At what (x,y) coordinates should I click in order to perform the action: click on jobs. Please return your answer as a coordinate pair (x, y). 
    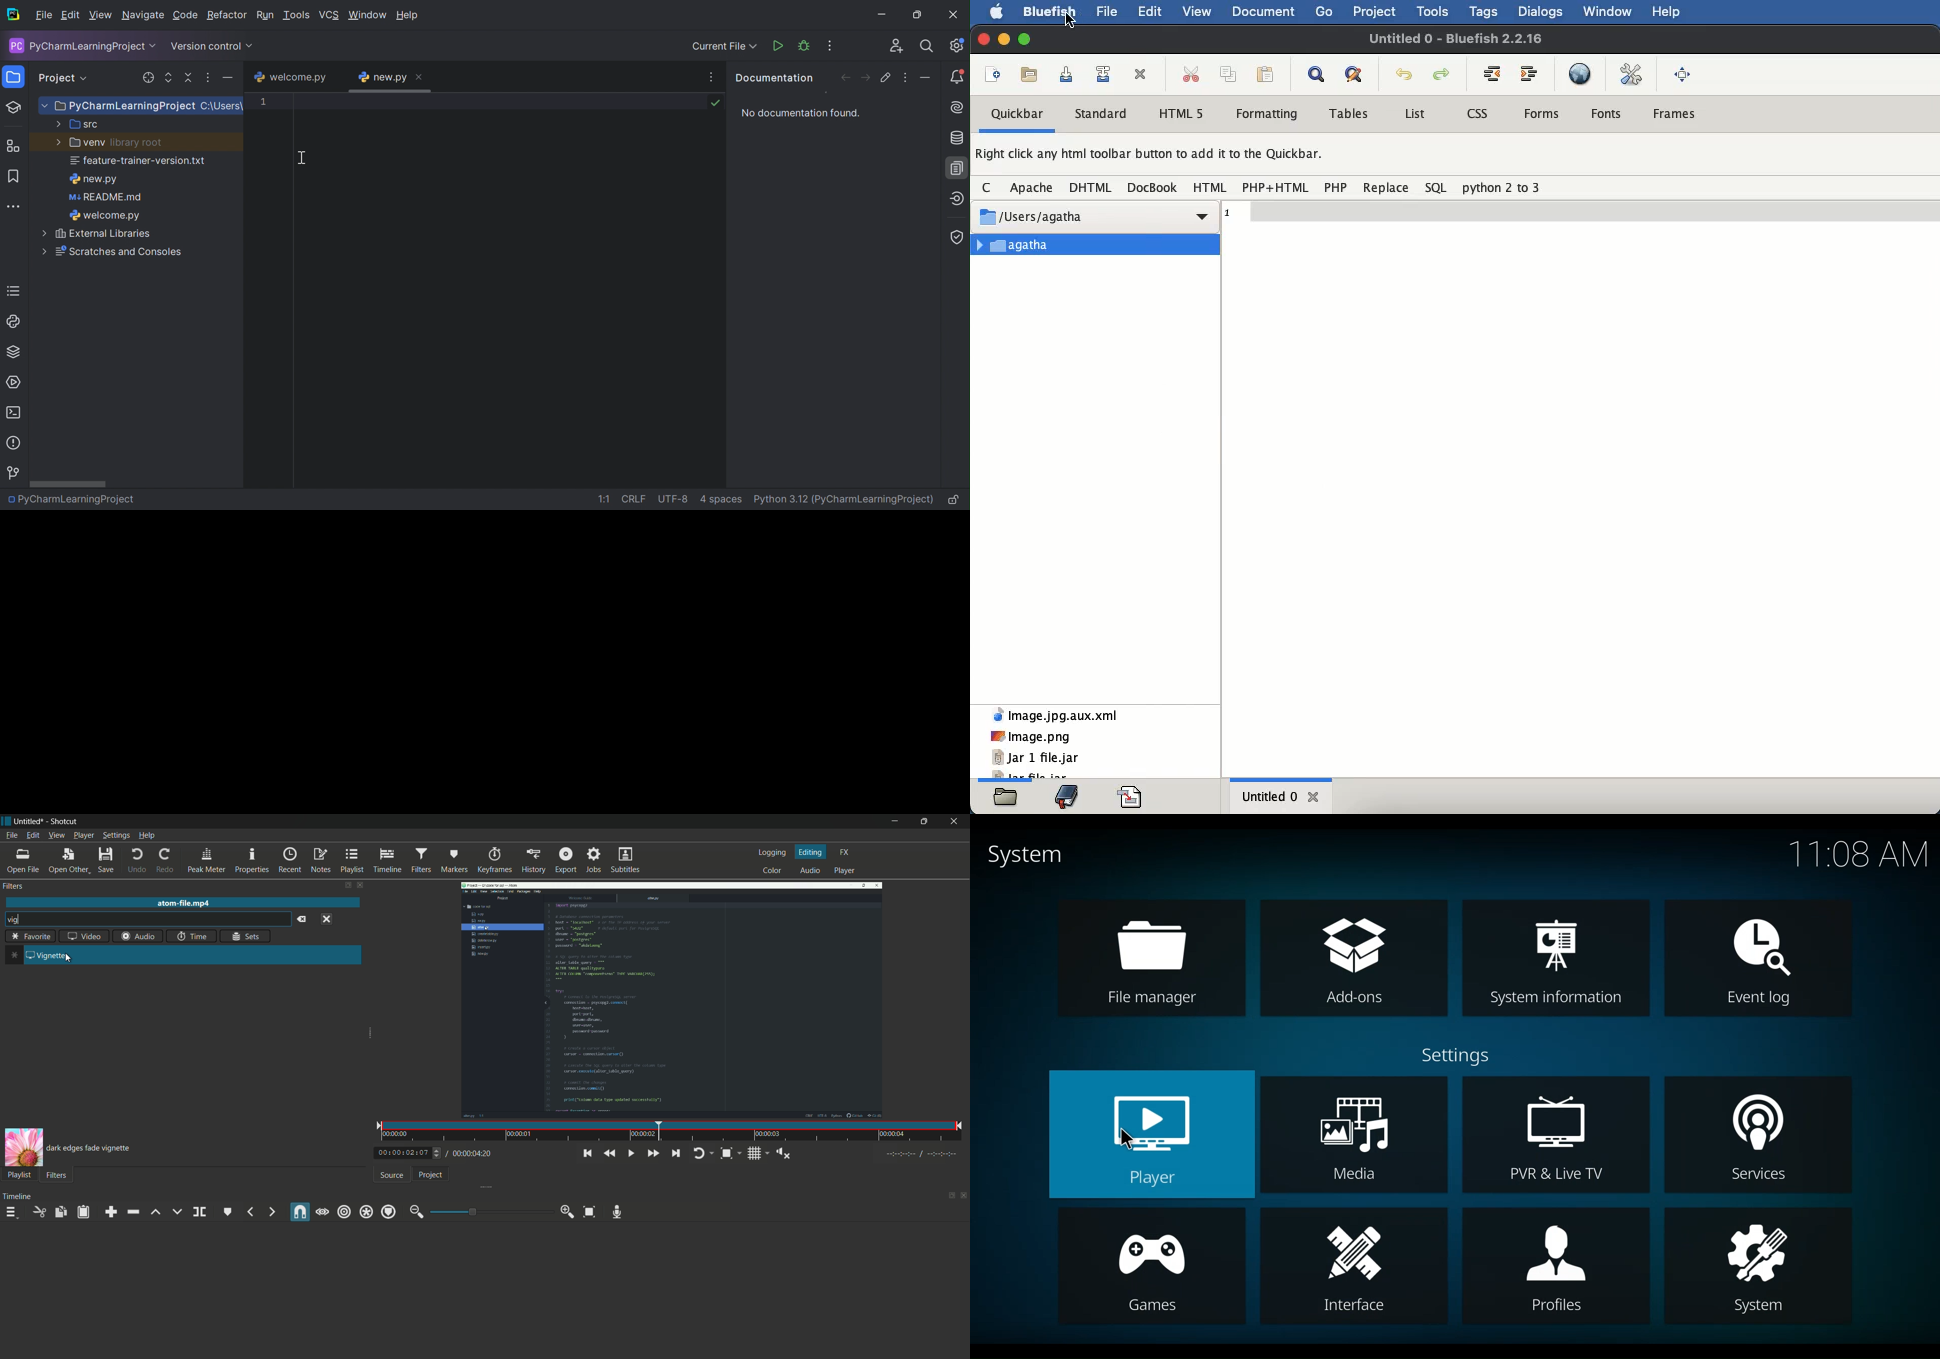
    Looking at the image, I should click on (595, 860).